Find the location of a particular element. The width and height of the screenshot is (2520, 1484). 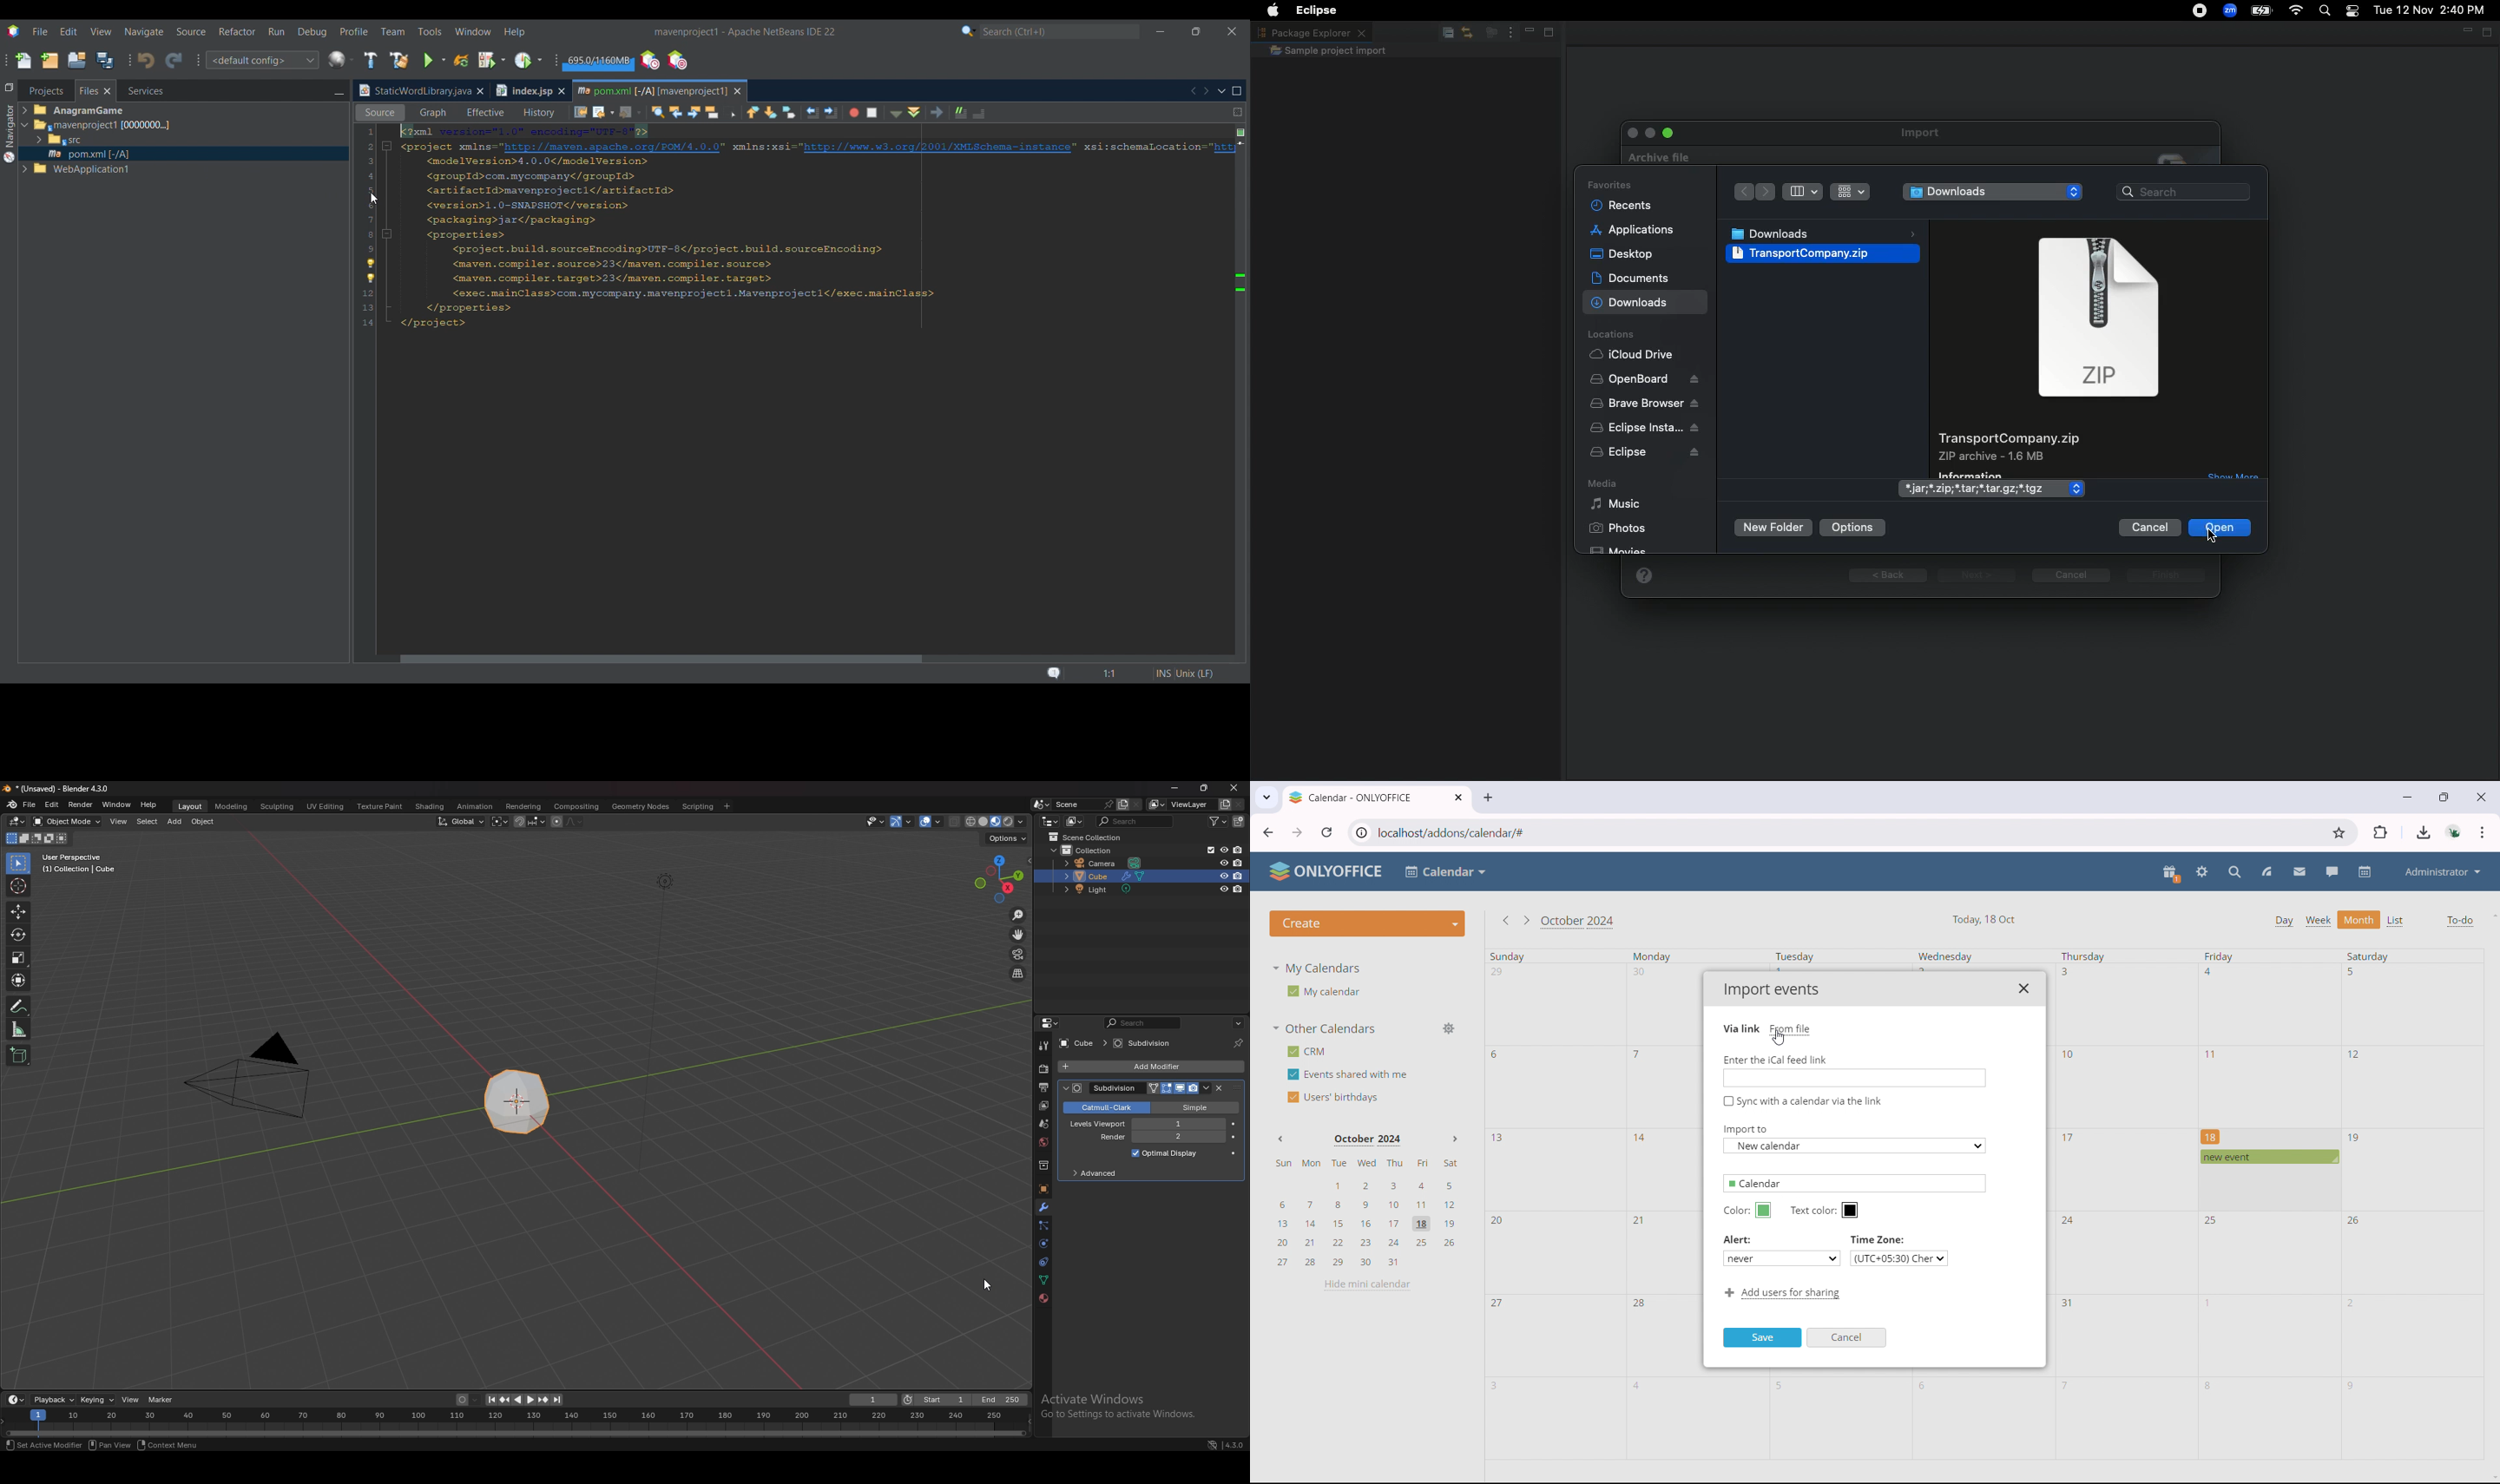

editor type is located at coordinates (16, 1400).